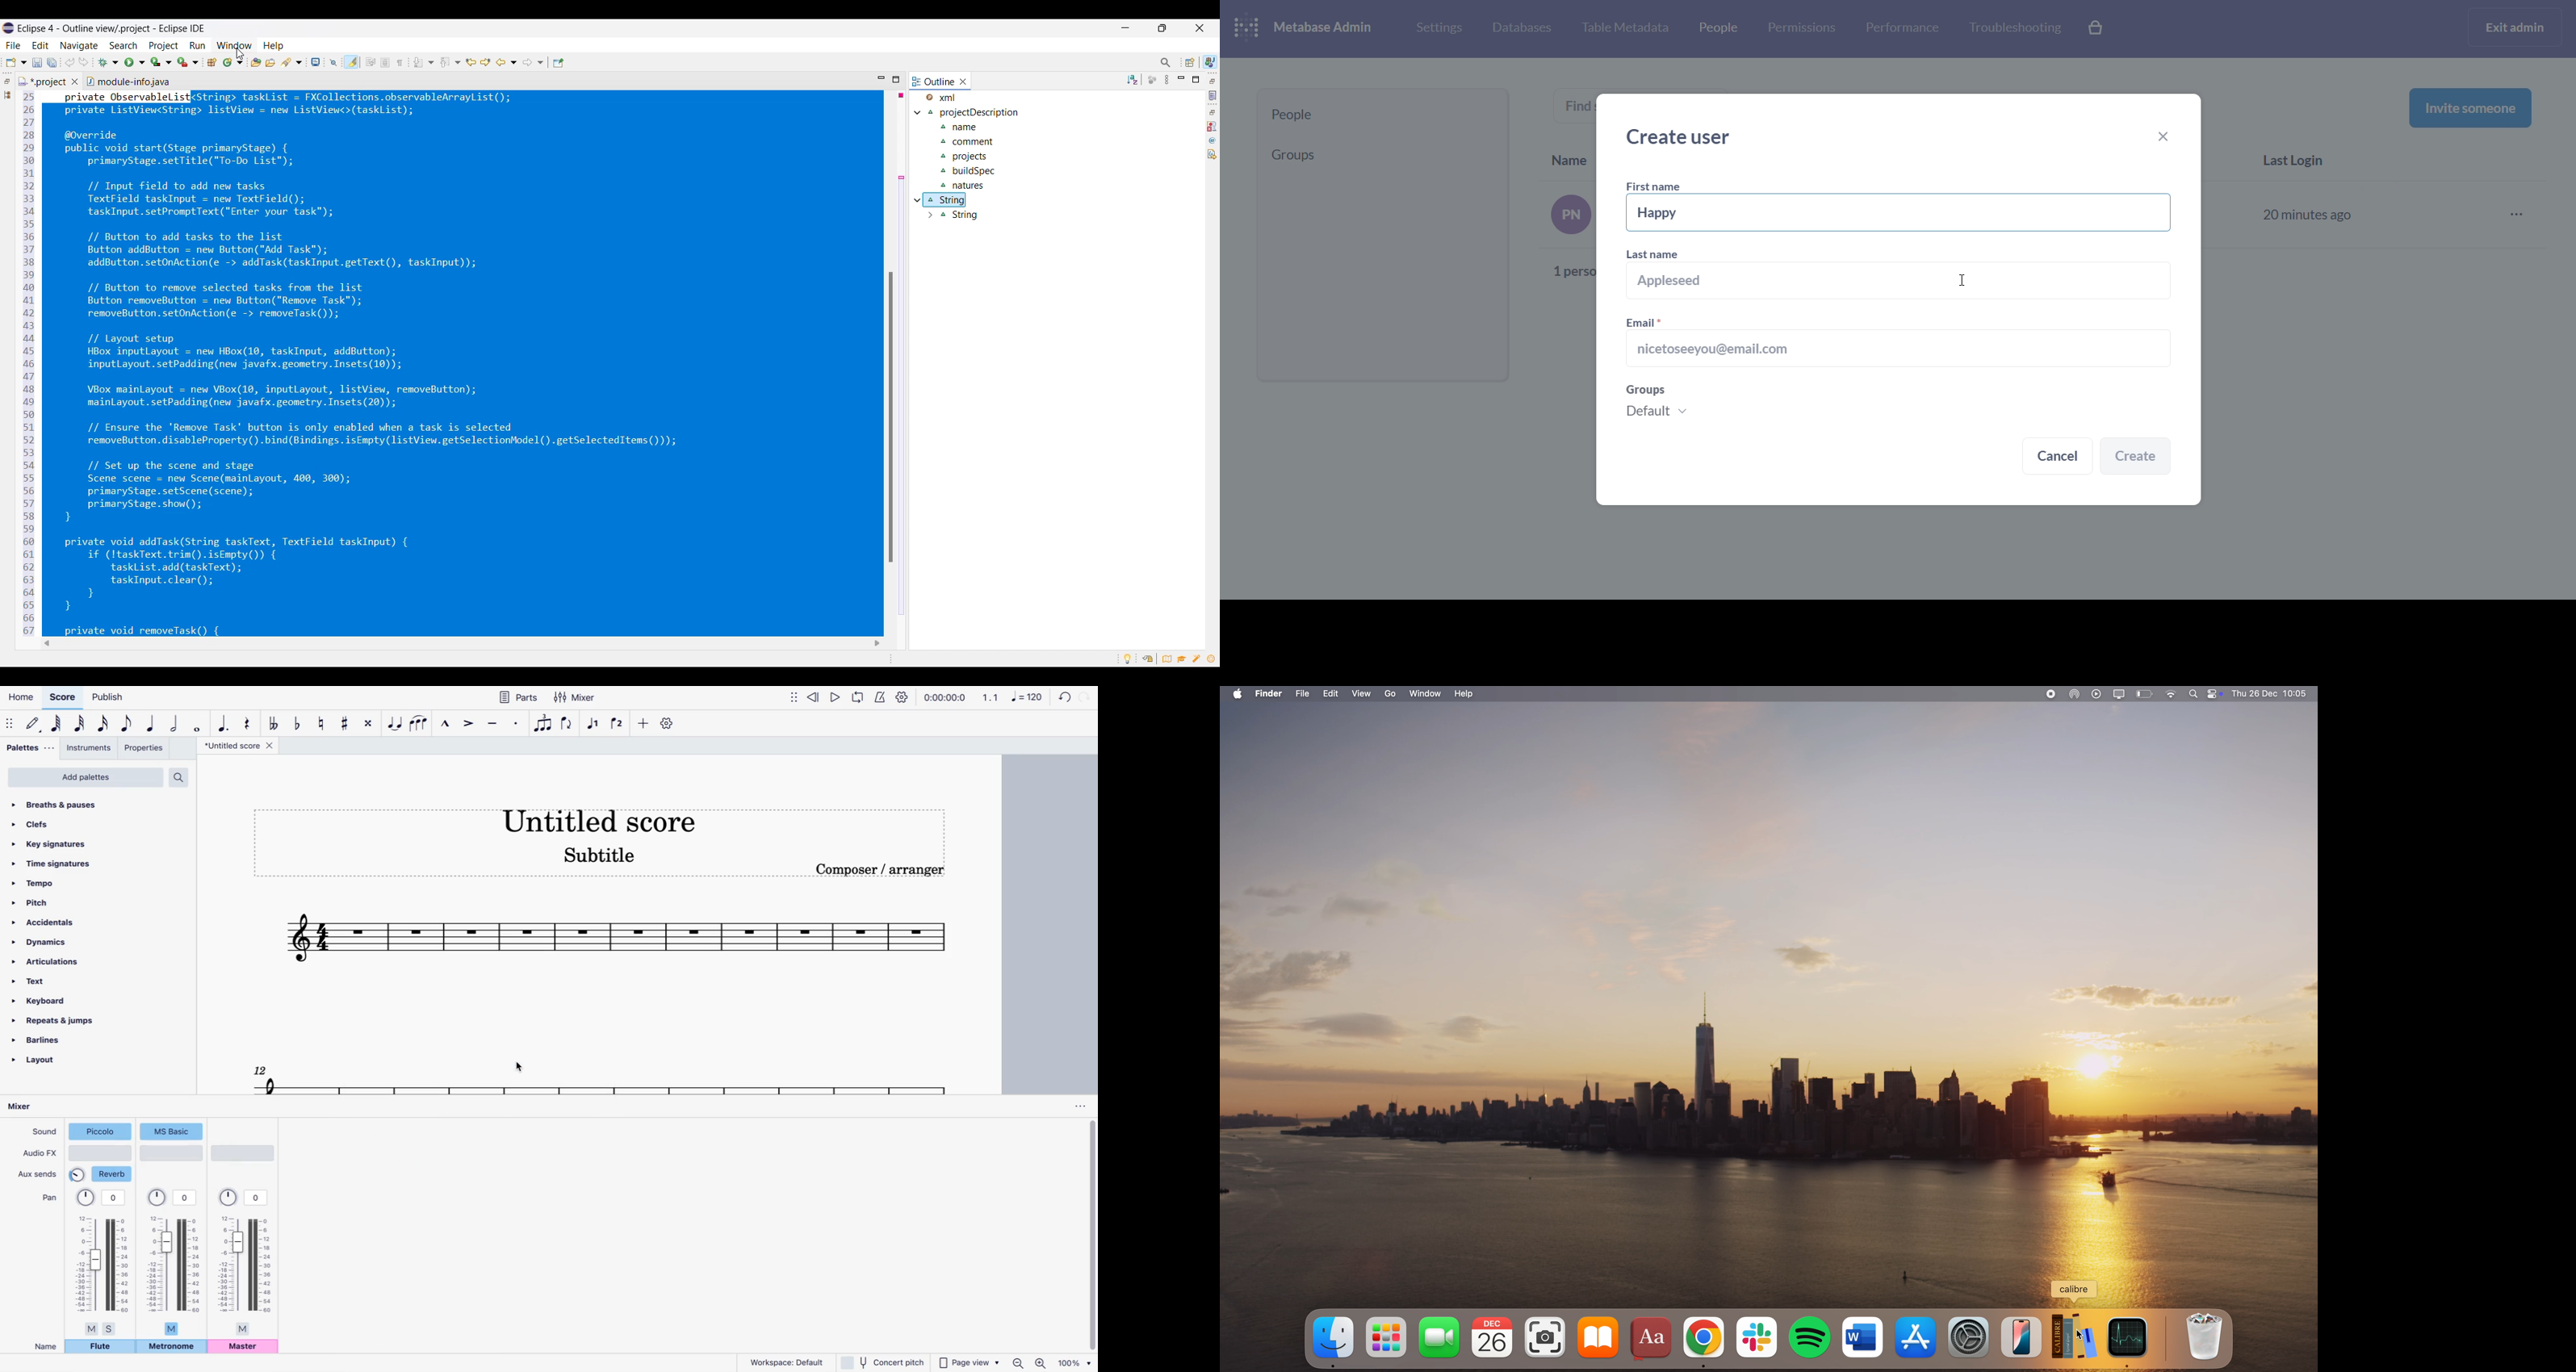  I want to click on toggle sharp, so click(347, 722).